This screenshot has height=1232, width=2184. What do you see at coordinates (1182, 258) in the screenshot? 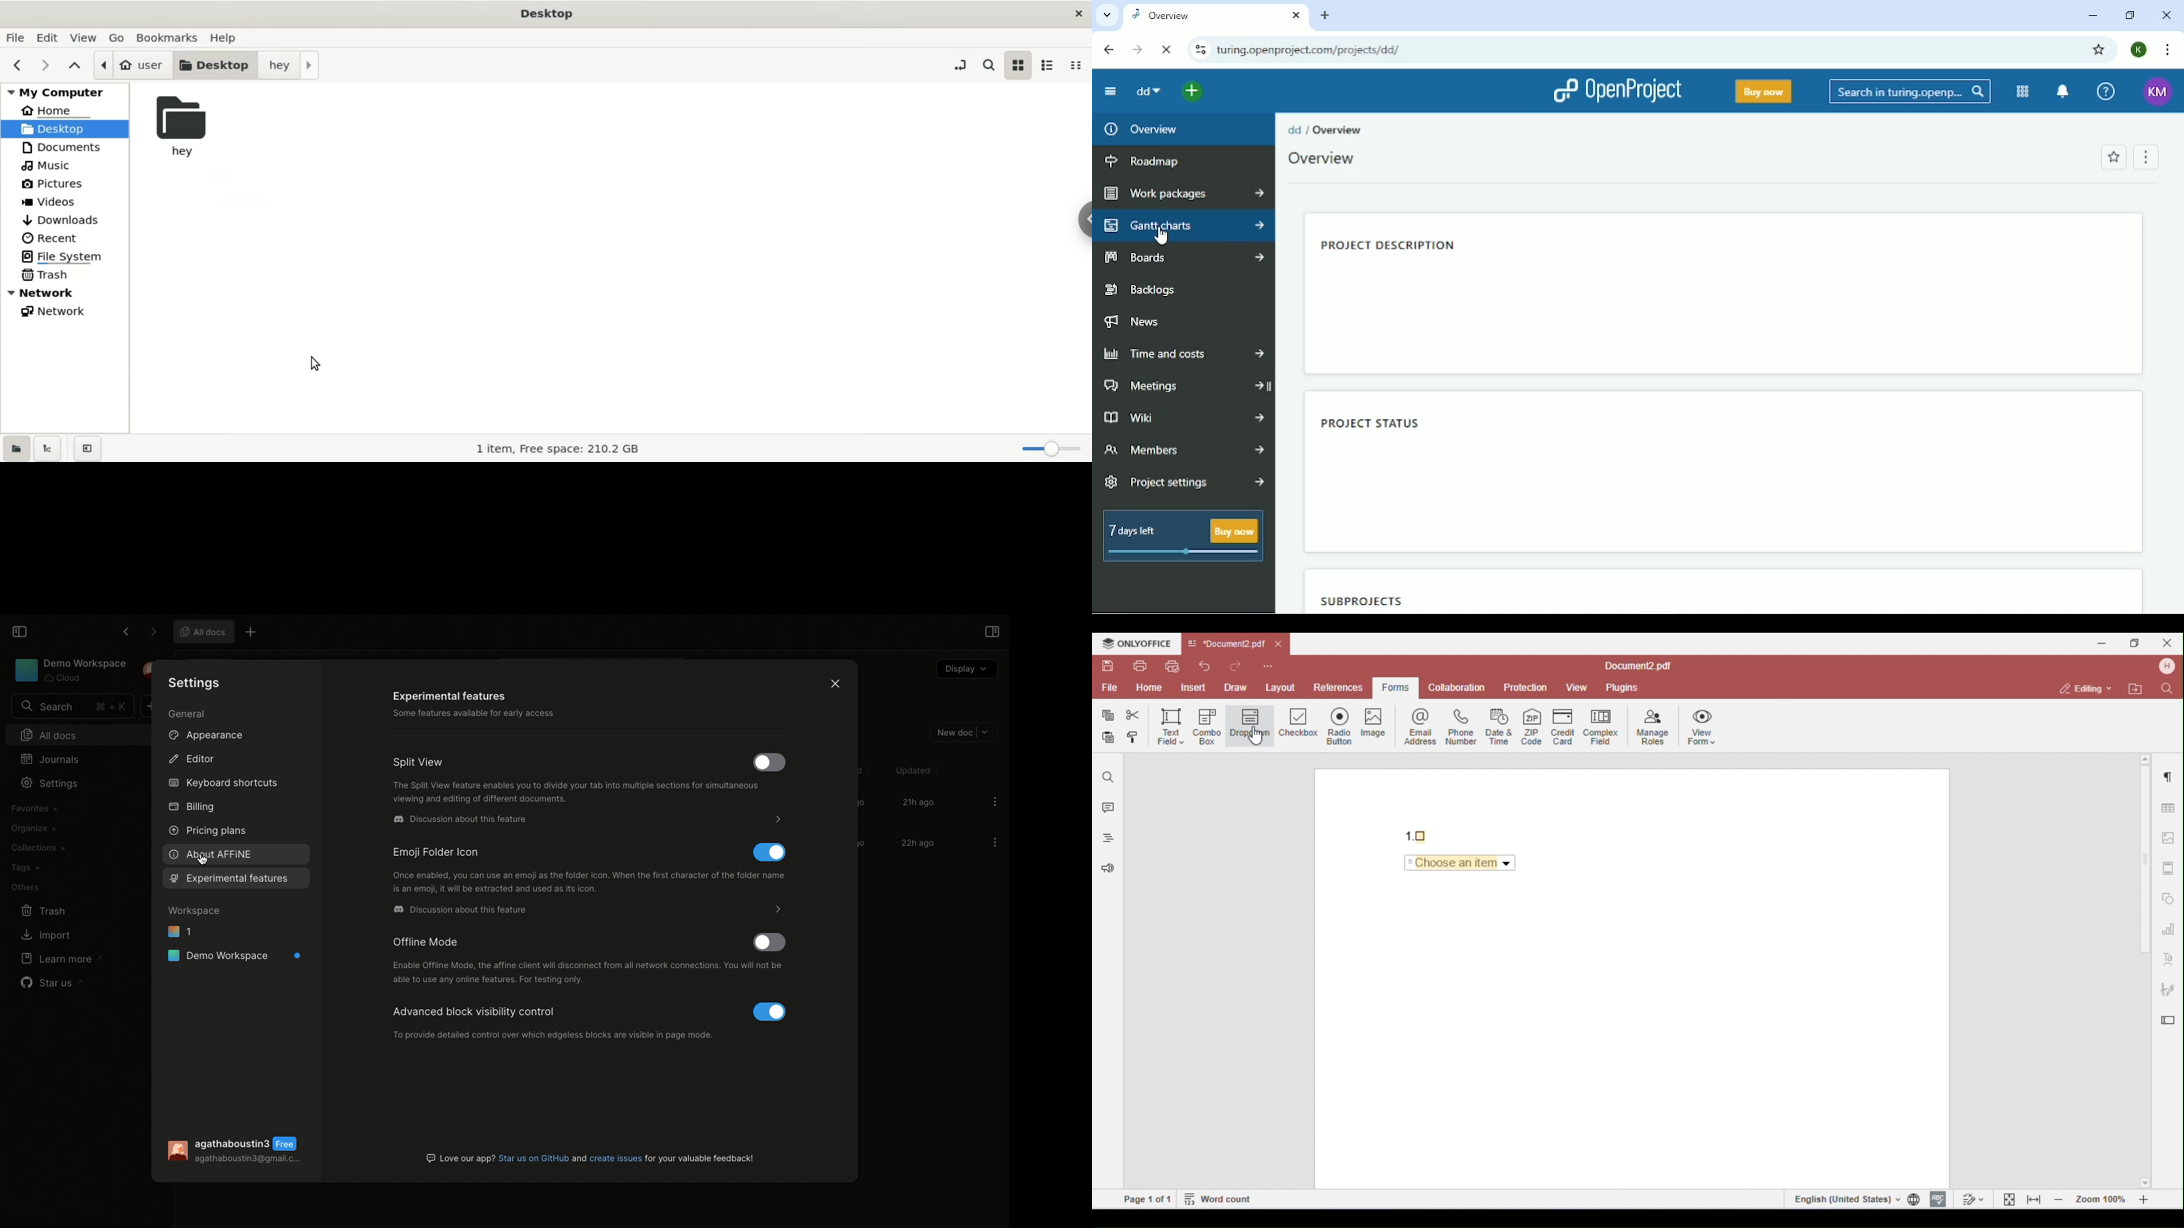
I see `Boards` at bounding box center [1182, 258].